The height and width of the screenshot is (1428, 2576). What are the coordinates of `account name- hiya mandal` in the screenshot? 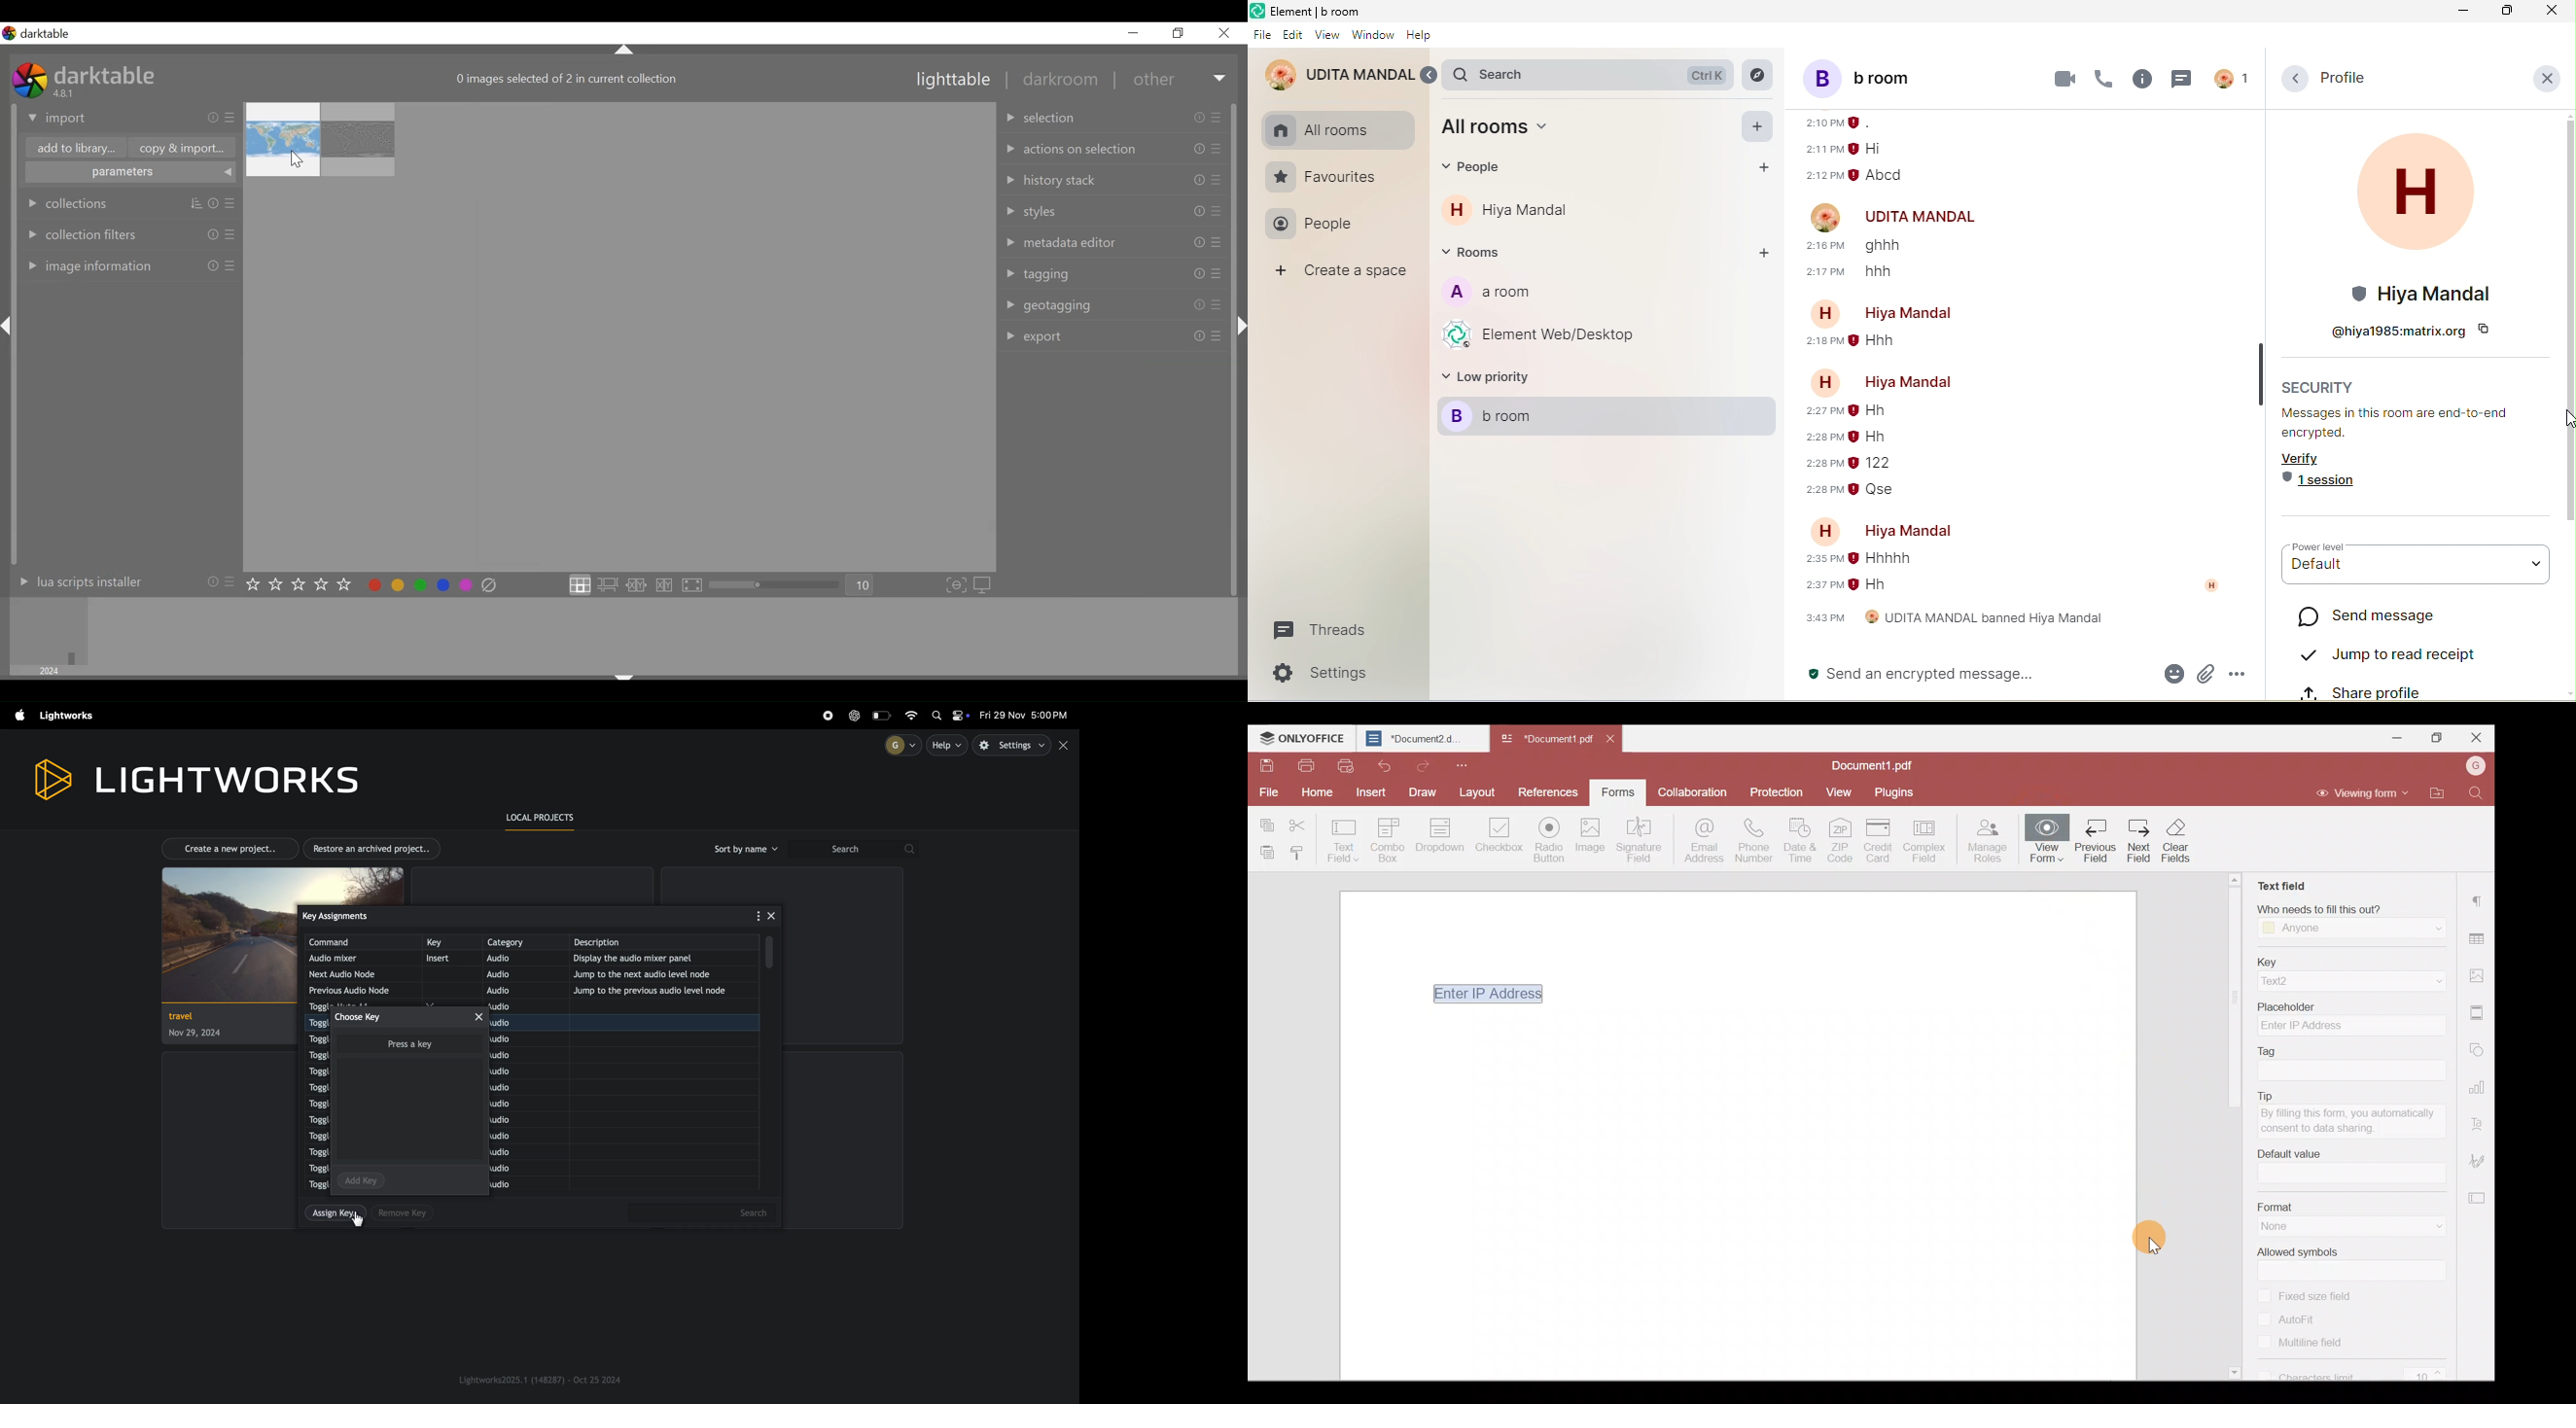 It's located at (1880, 379).